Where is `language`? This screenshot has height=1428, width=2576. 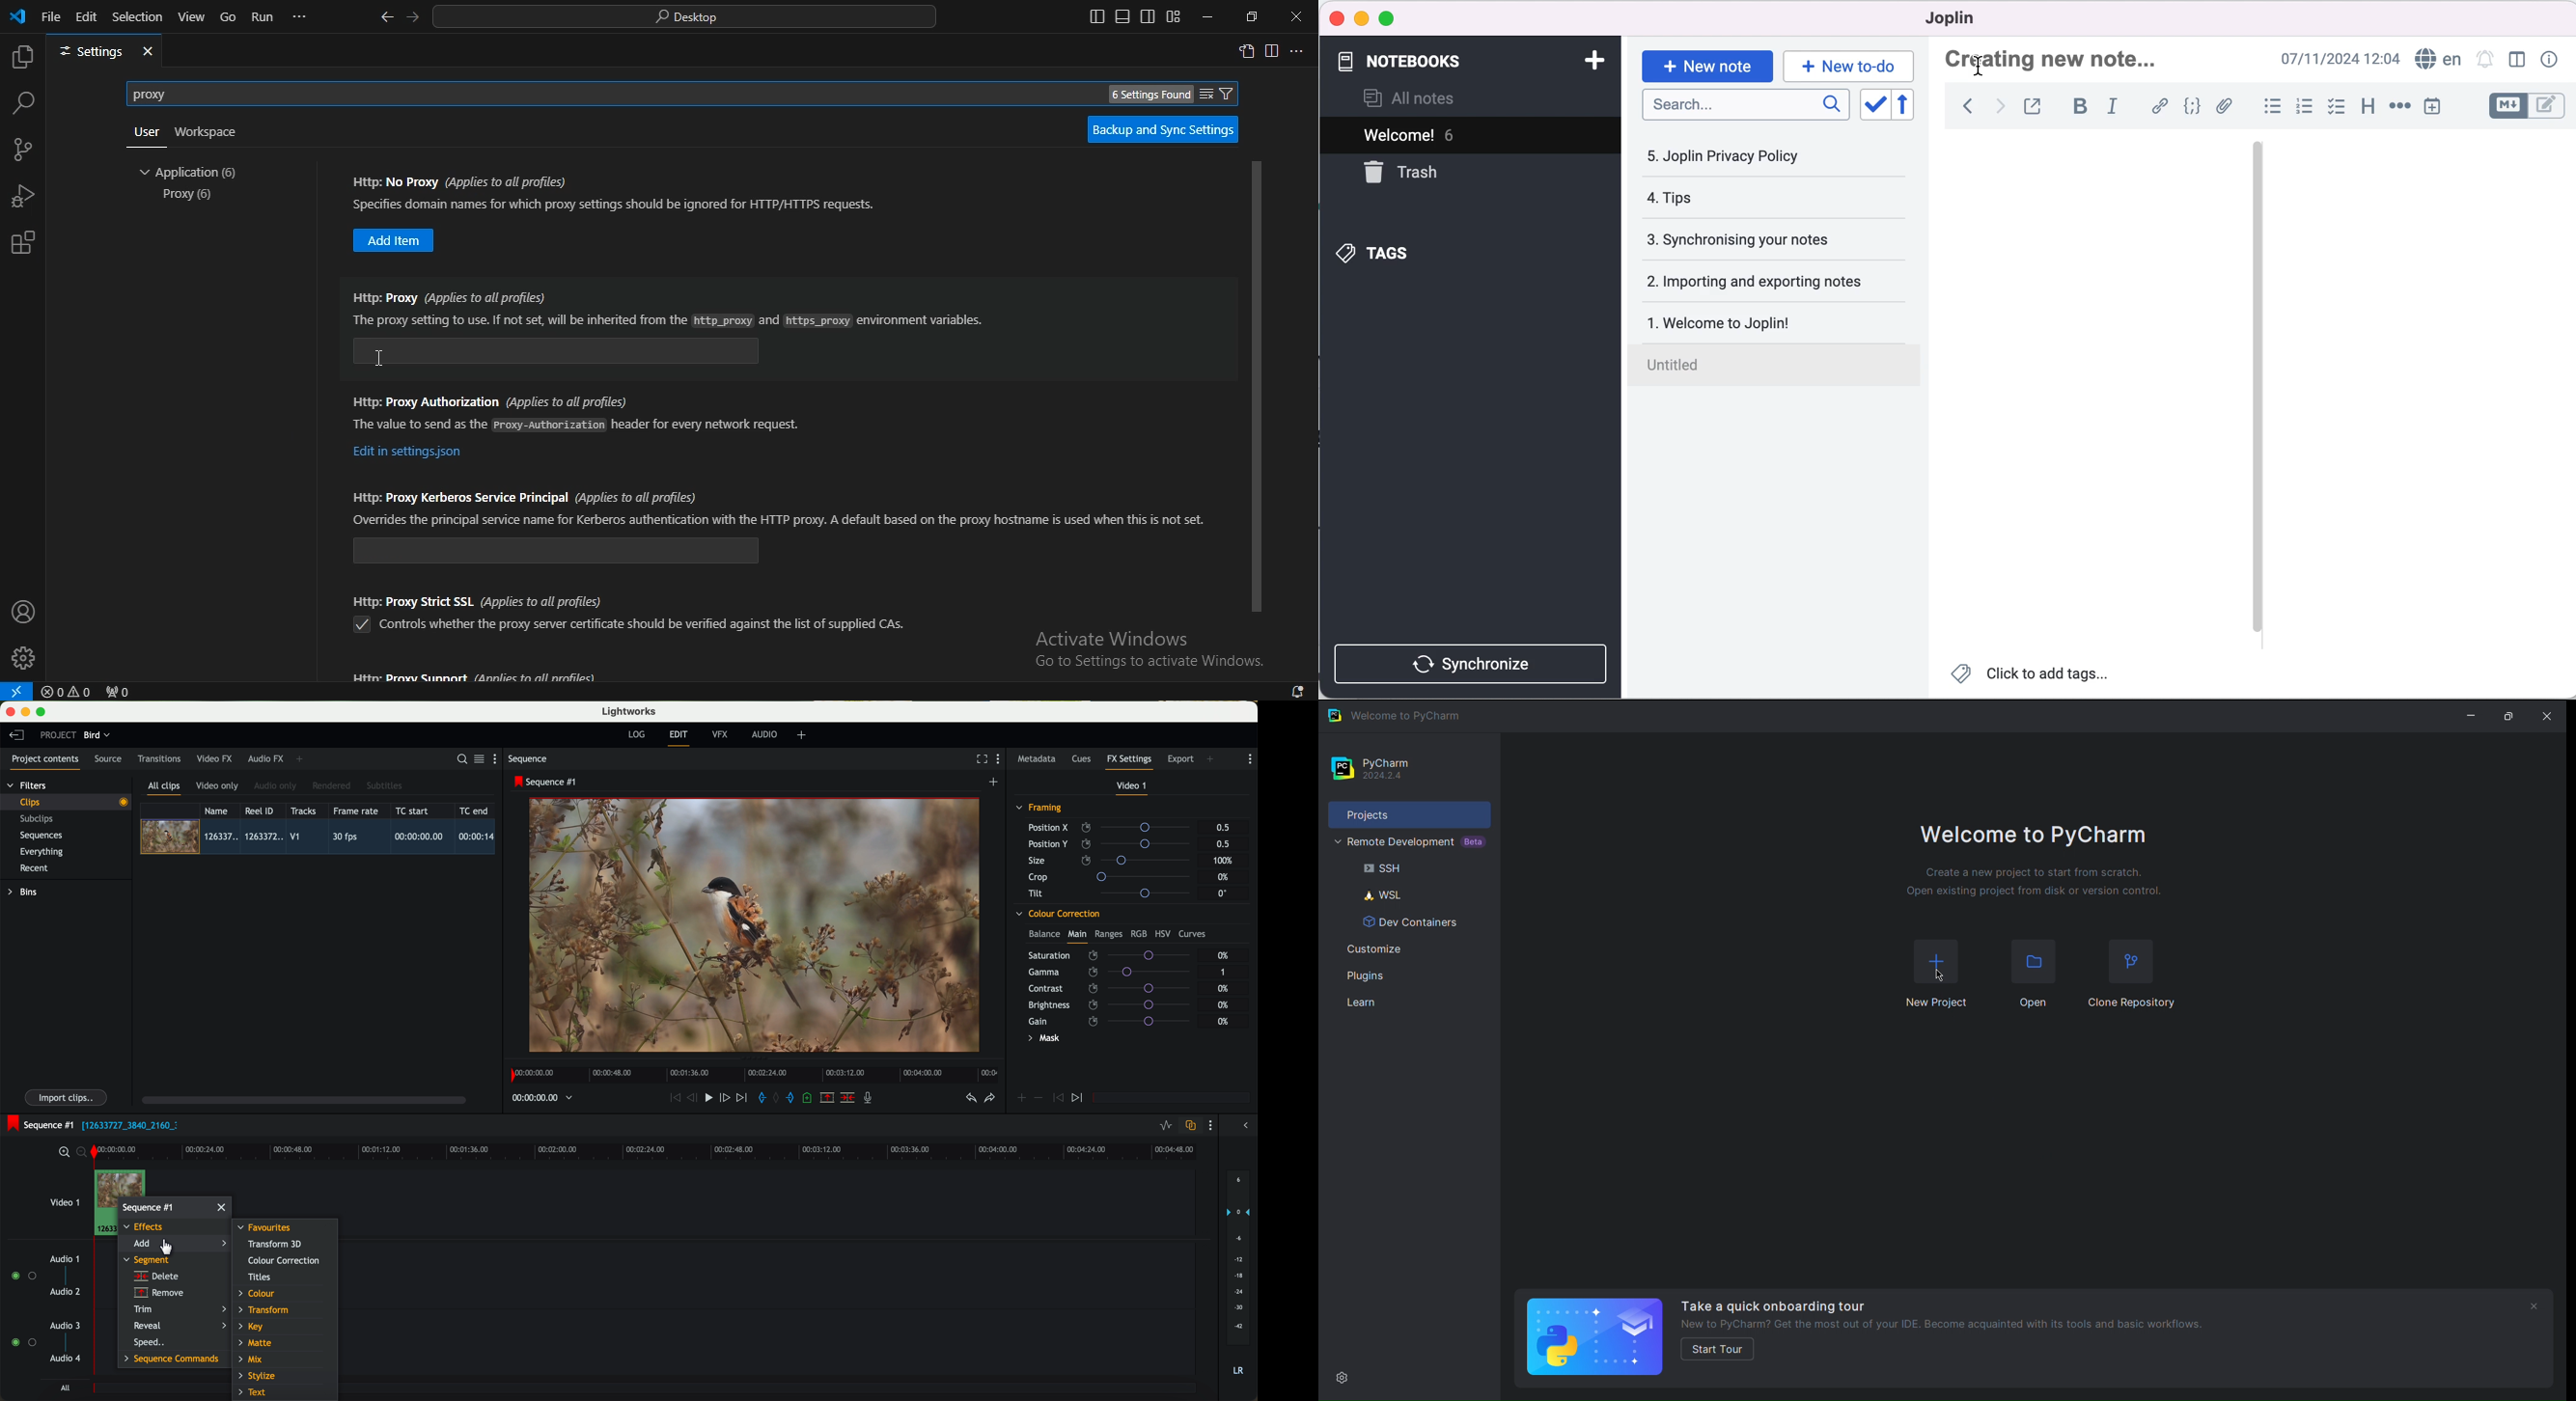
language is located at coordinates (2438, 59).